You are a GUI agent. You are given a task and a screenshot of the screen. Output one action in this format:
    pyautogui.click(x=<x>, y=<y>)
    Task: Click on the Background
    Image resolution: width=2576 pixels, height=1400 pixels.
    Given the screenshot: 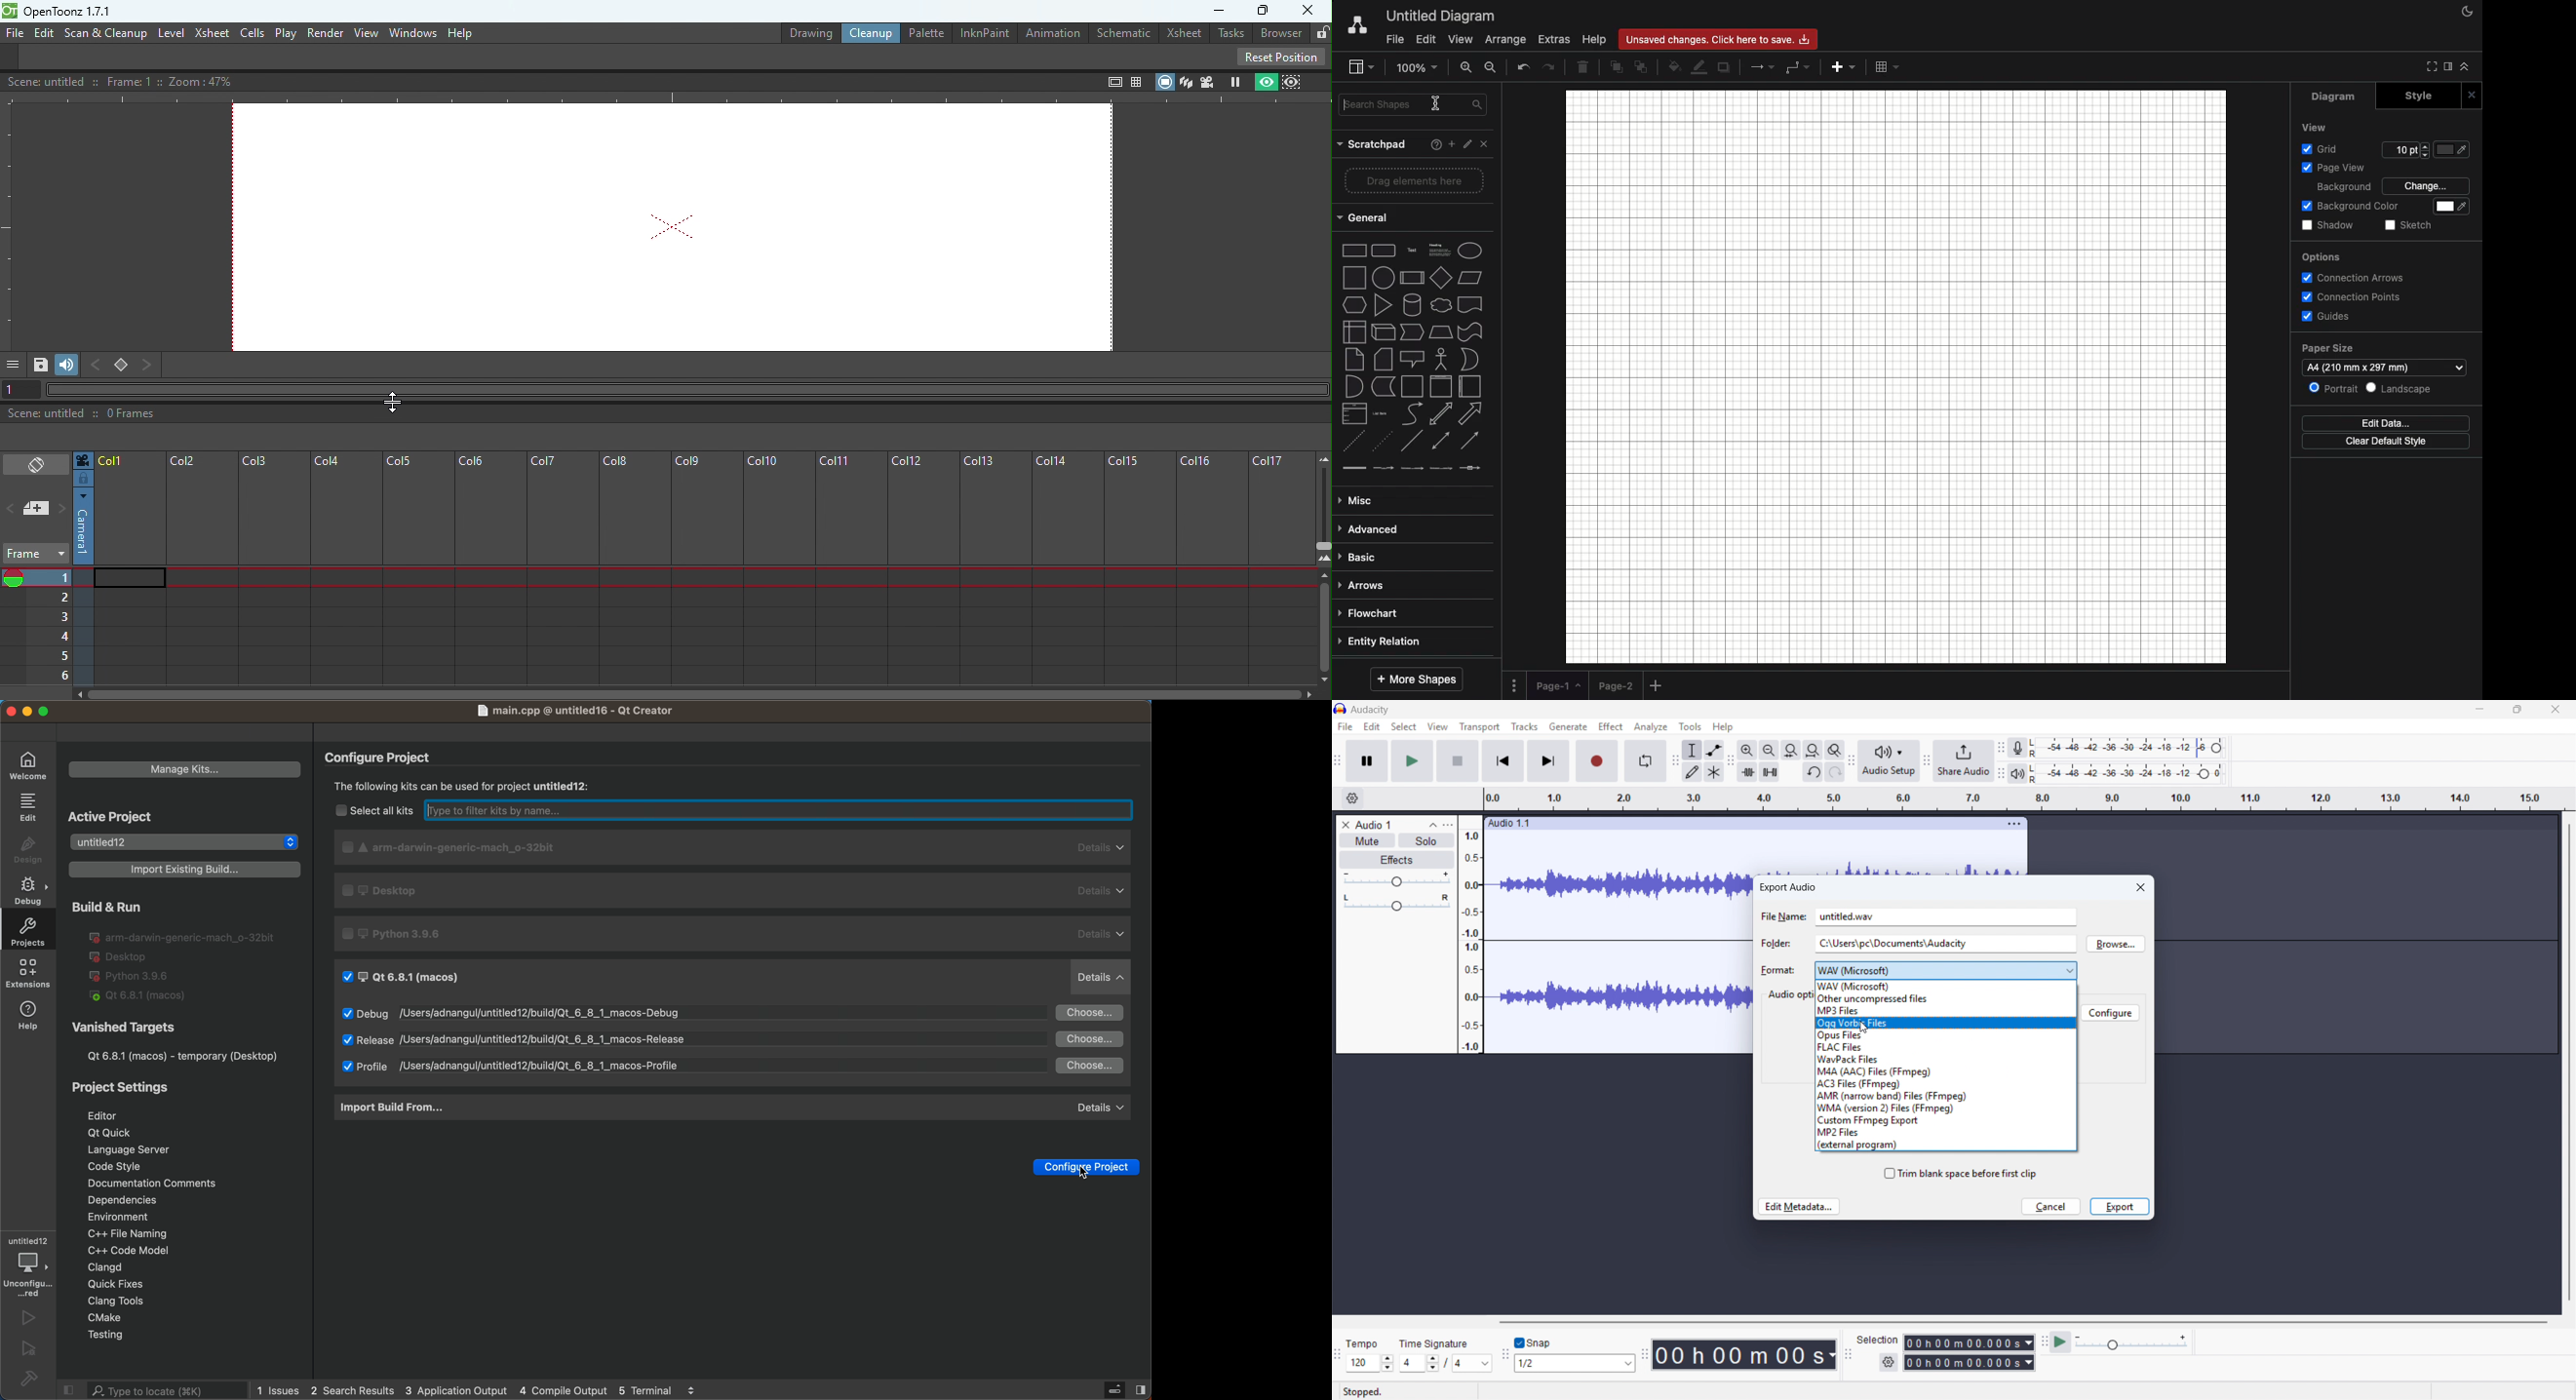 What is the action you would take?
    pyautogui.click(x=2344, y=186)
    